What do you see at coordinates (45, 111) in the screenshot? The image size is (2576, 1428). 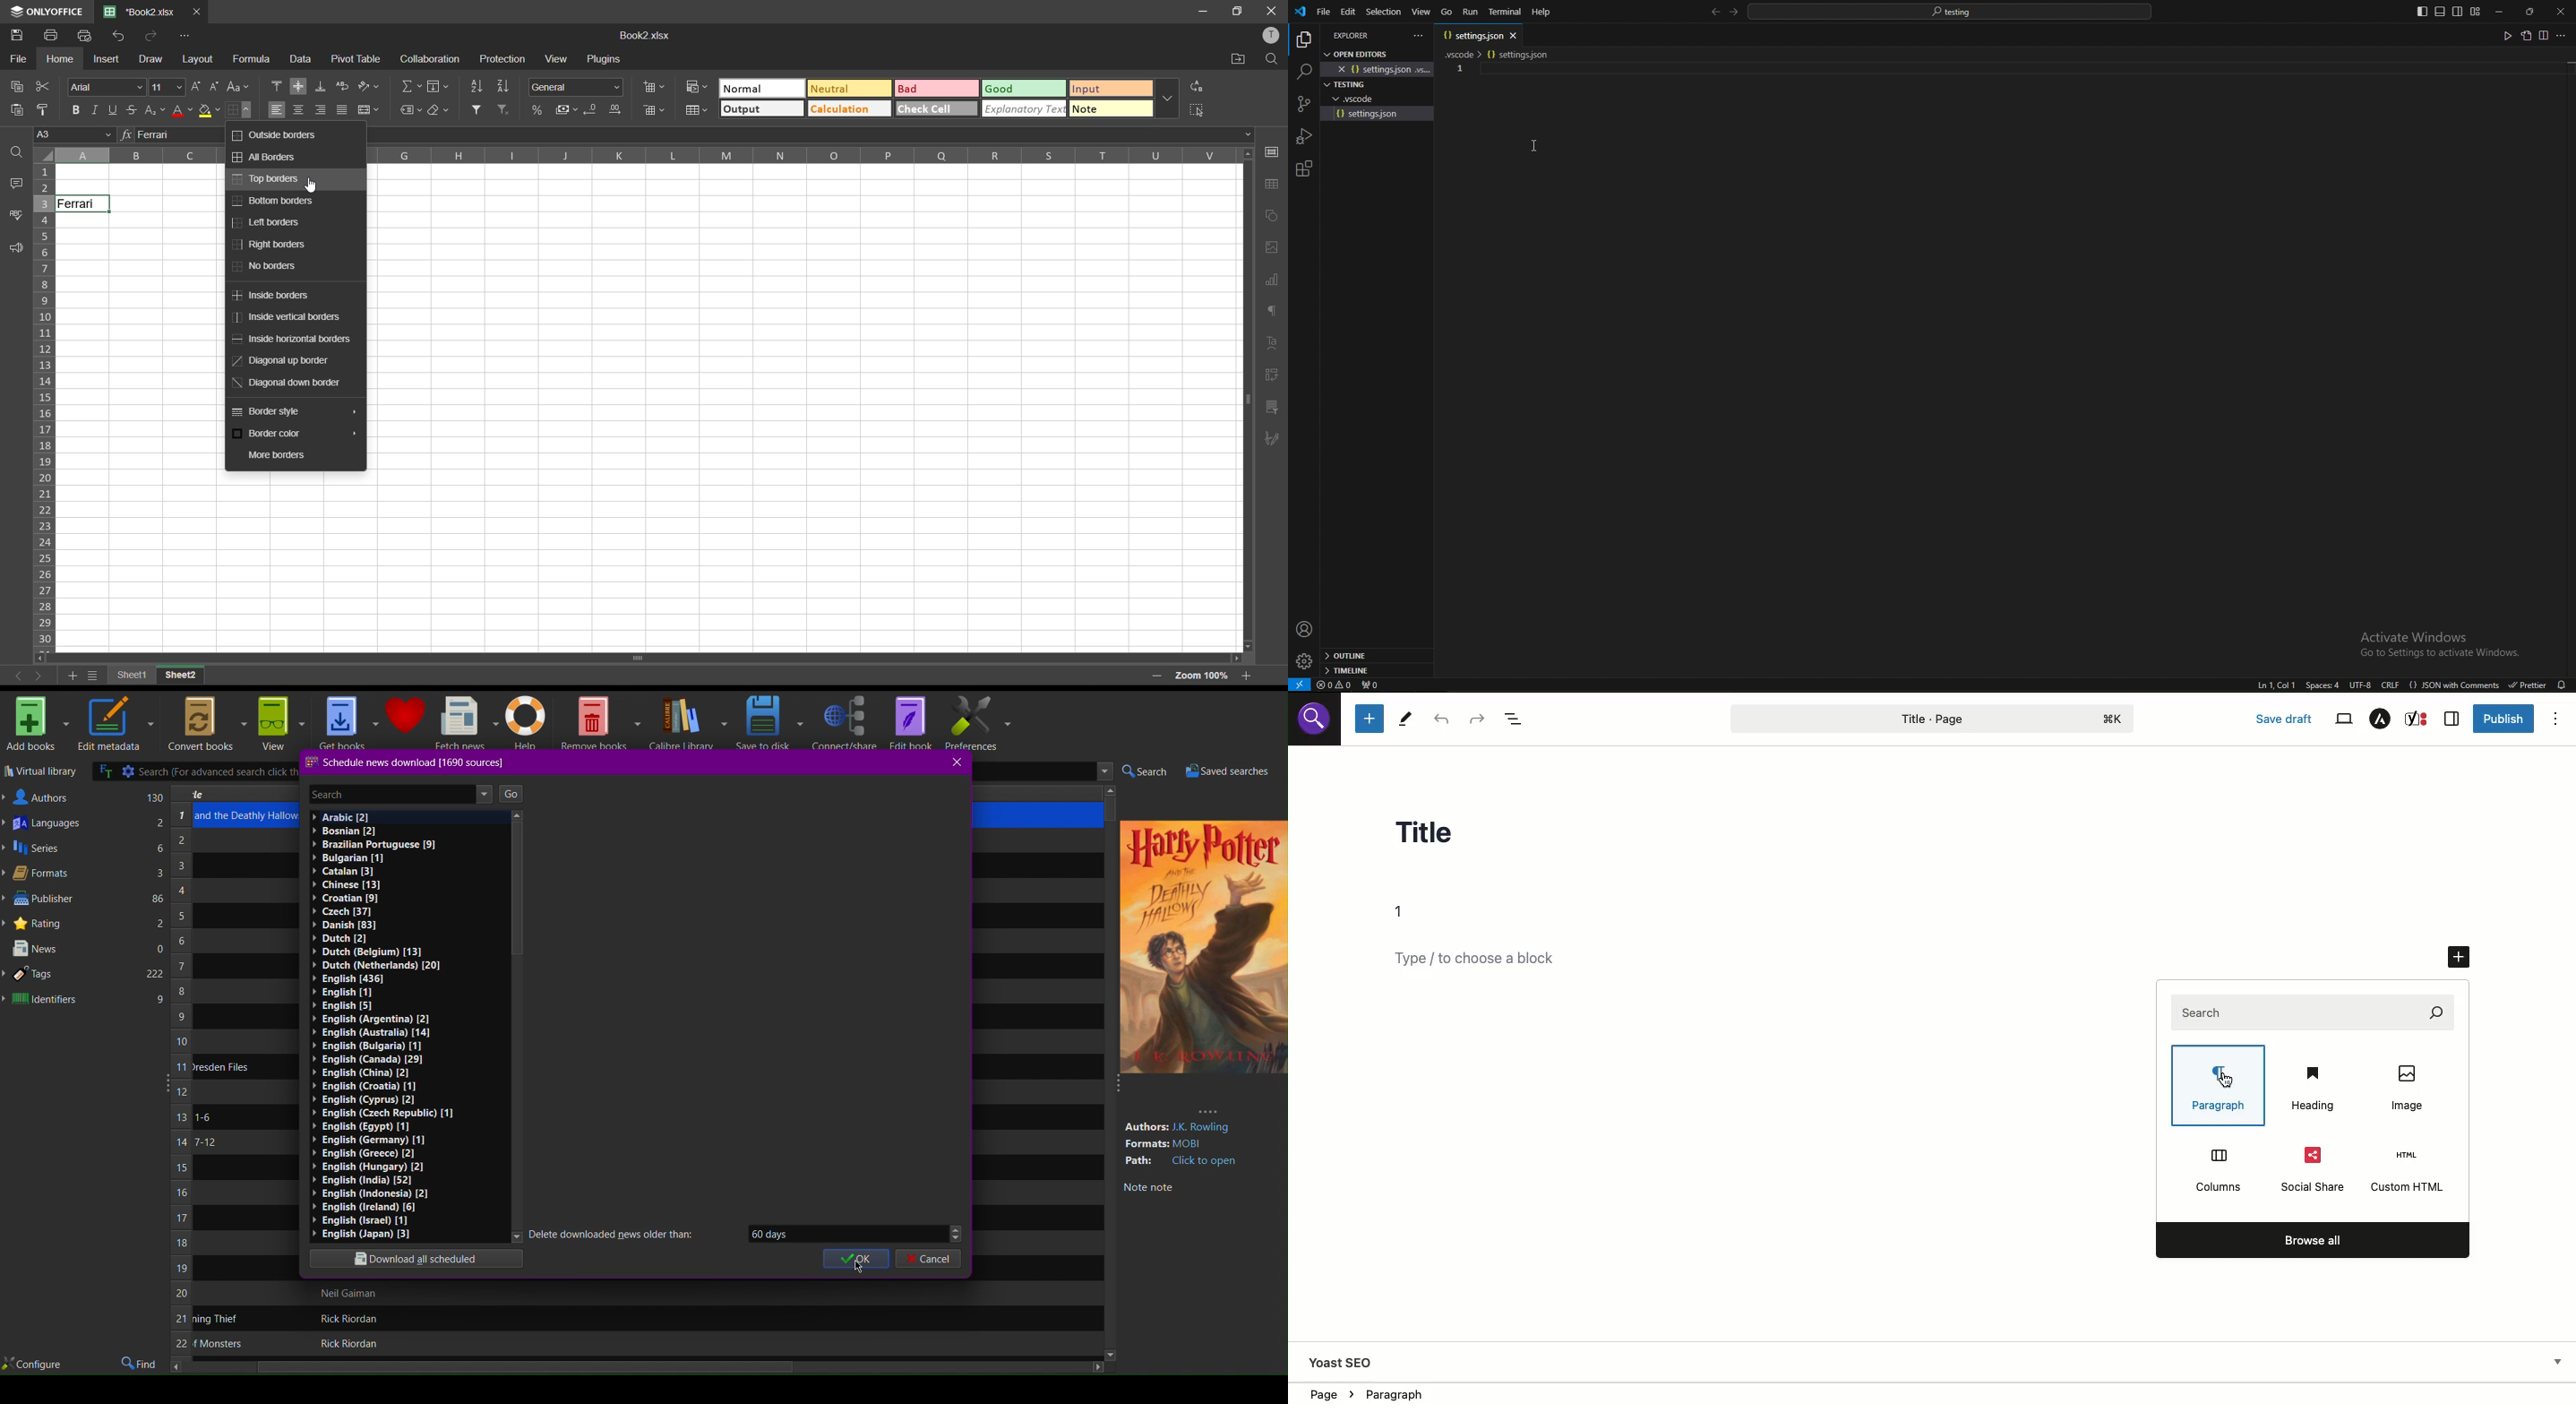 I see `copy style` at bounding box center [45, 111].